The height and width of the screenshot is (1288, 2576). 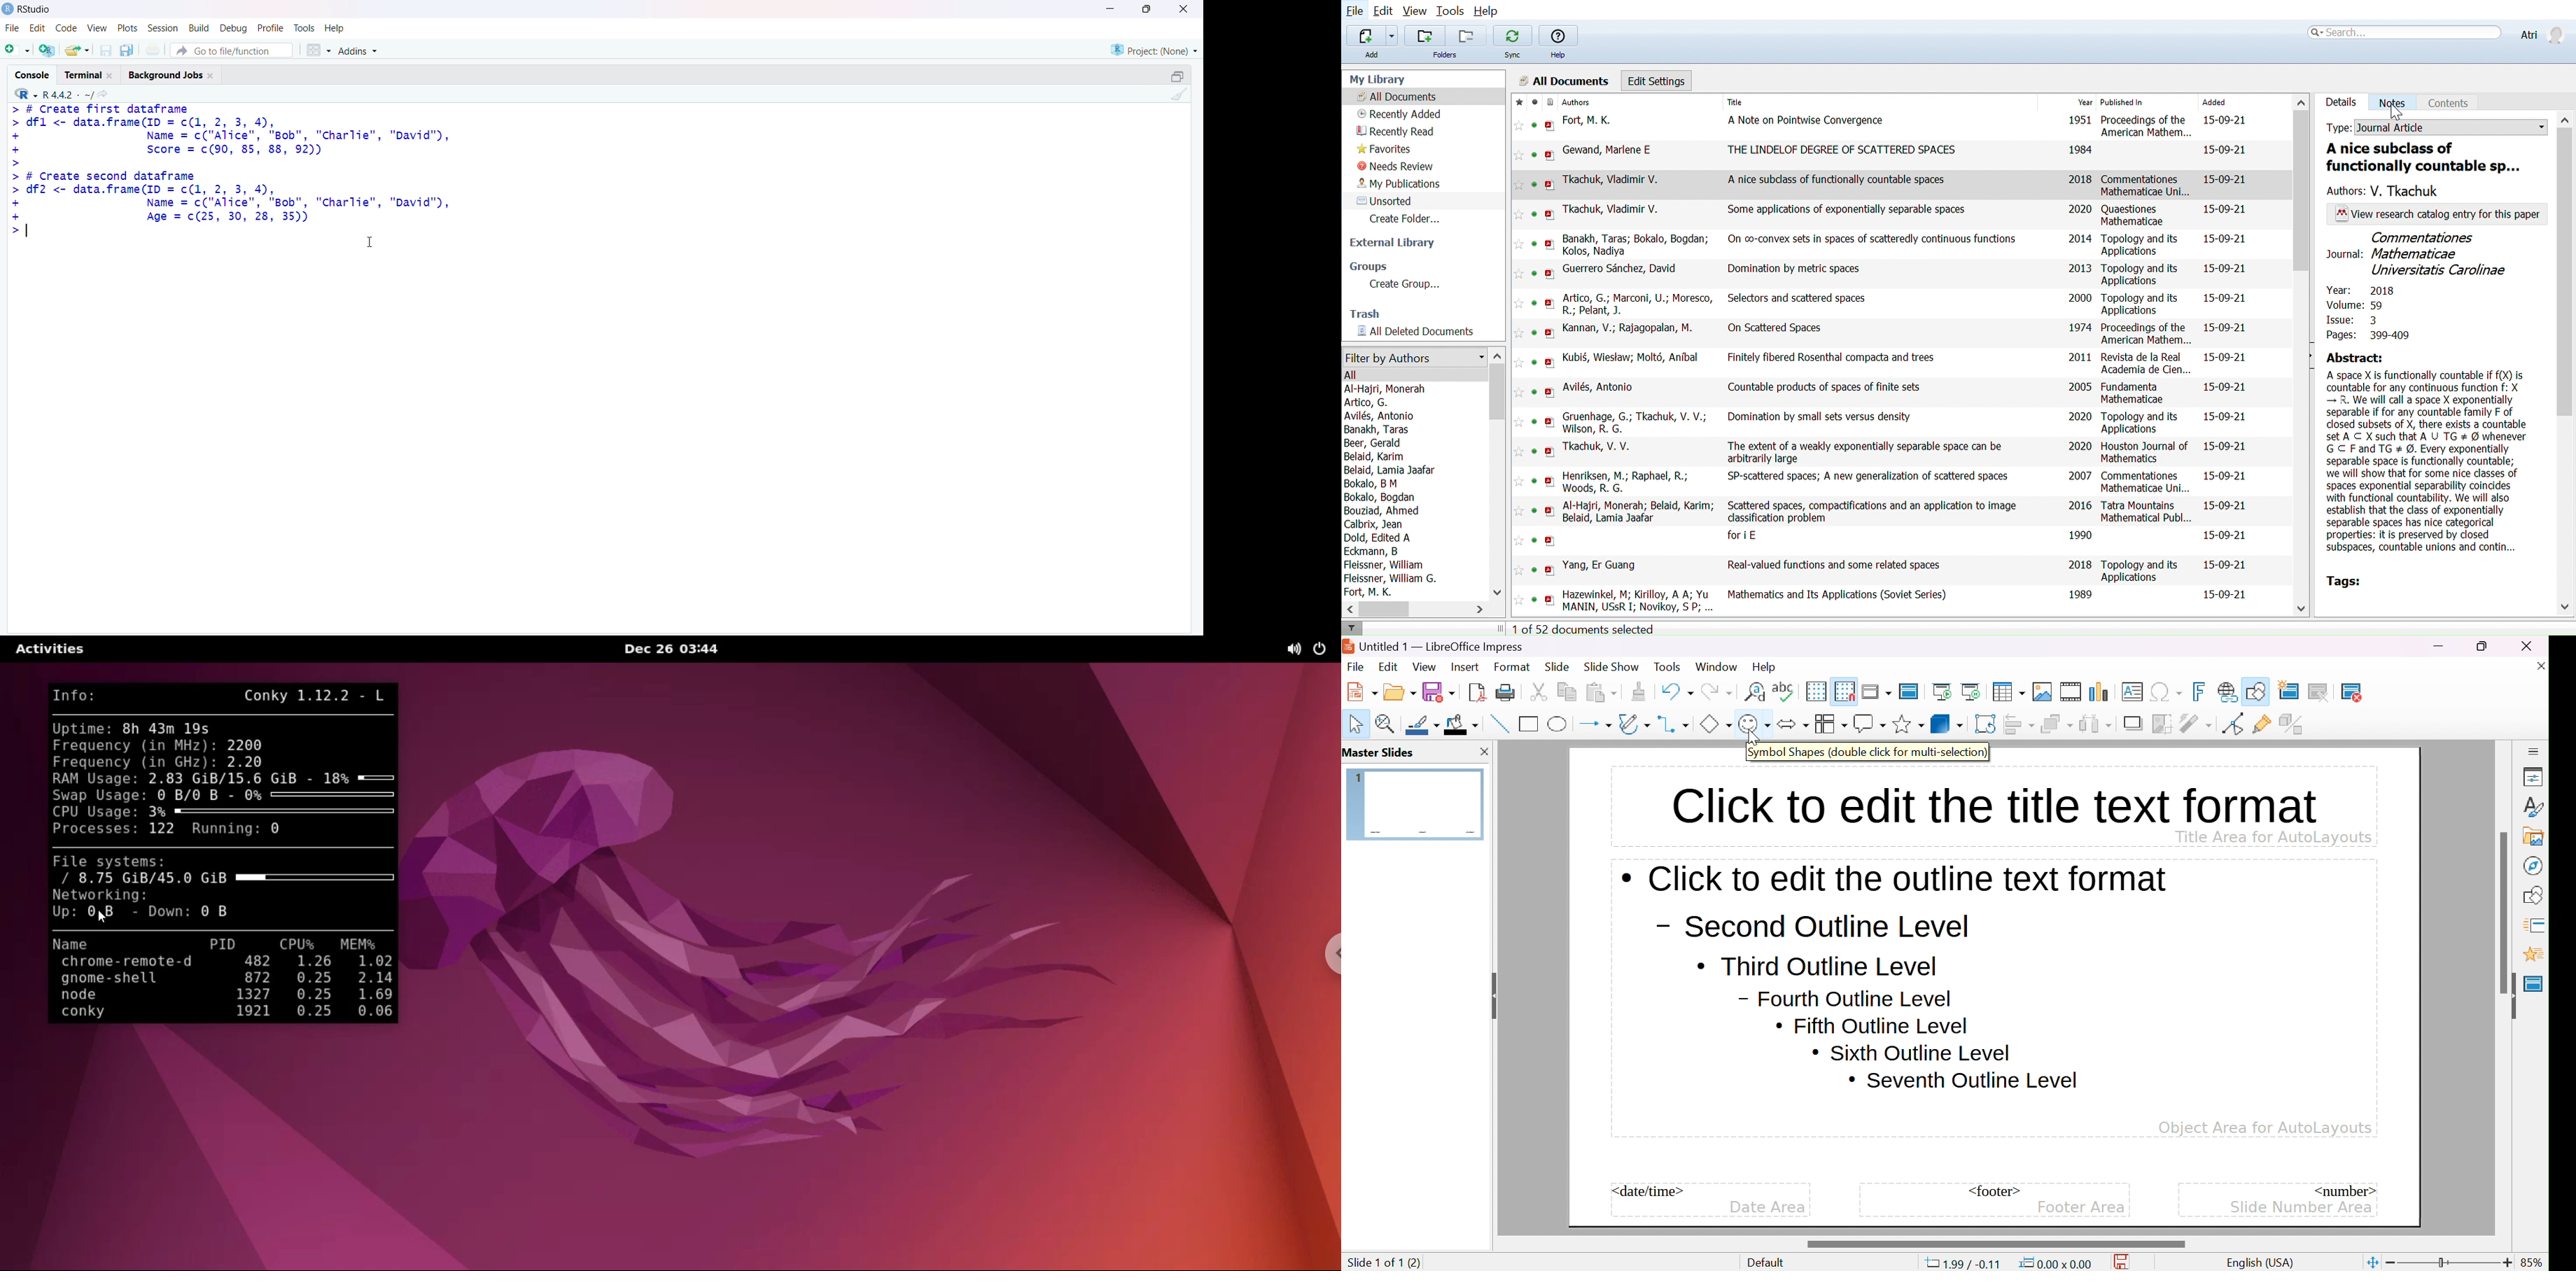 What do you see at coordinates (2426, 158) in the screenshot?
I see `Ttitle of the paper` at bounding box center [2426, 158].